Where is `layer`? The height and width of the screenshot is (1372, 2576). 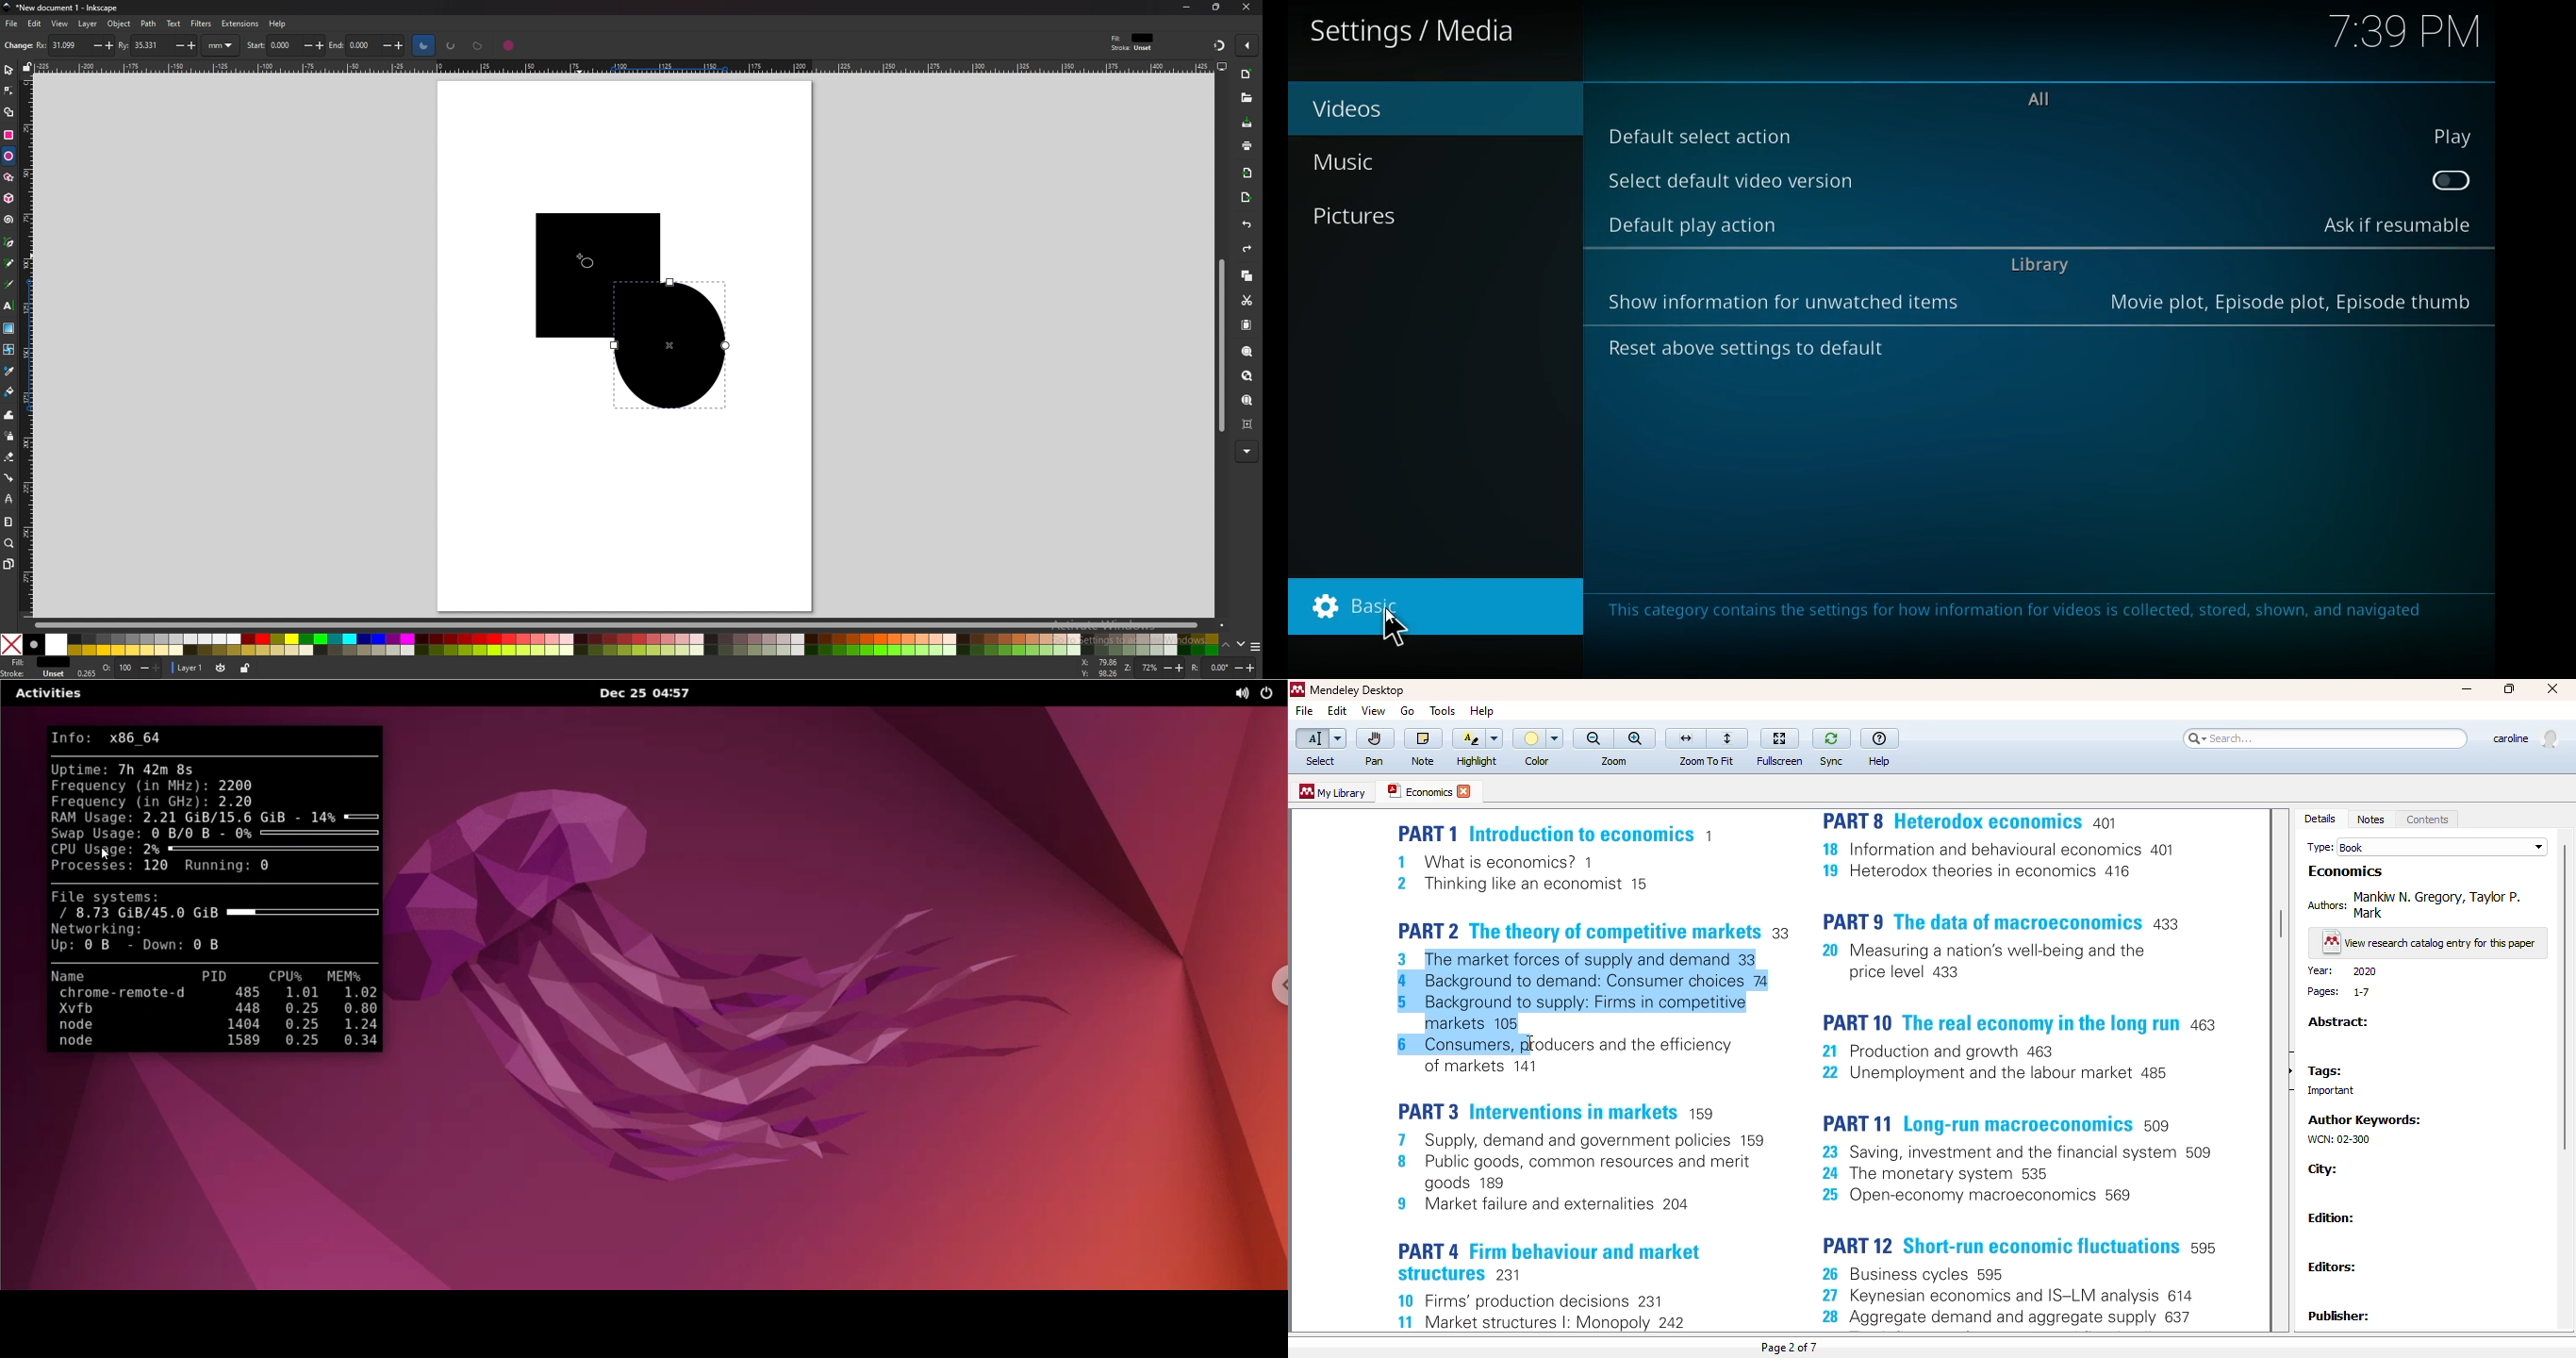 layer is located at coordinates (189, 668).